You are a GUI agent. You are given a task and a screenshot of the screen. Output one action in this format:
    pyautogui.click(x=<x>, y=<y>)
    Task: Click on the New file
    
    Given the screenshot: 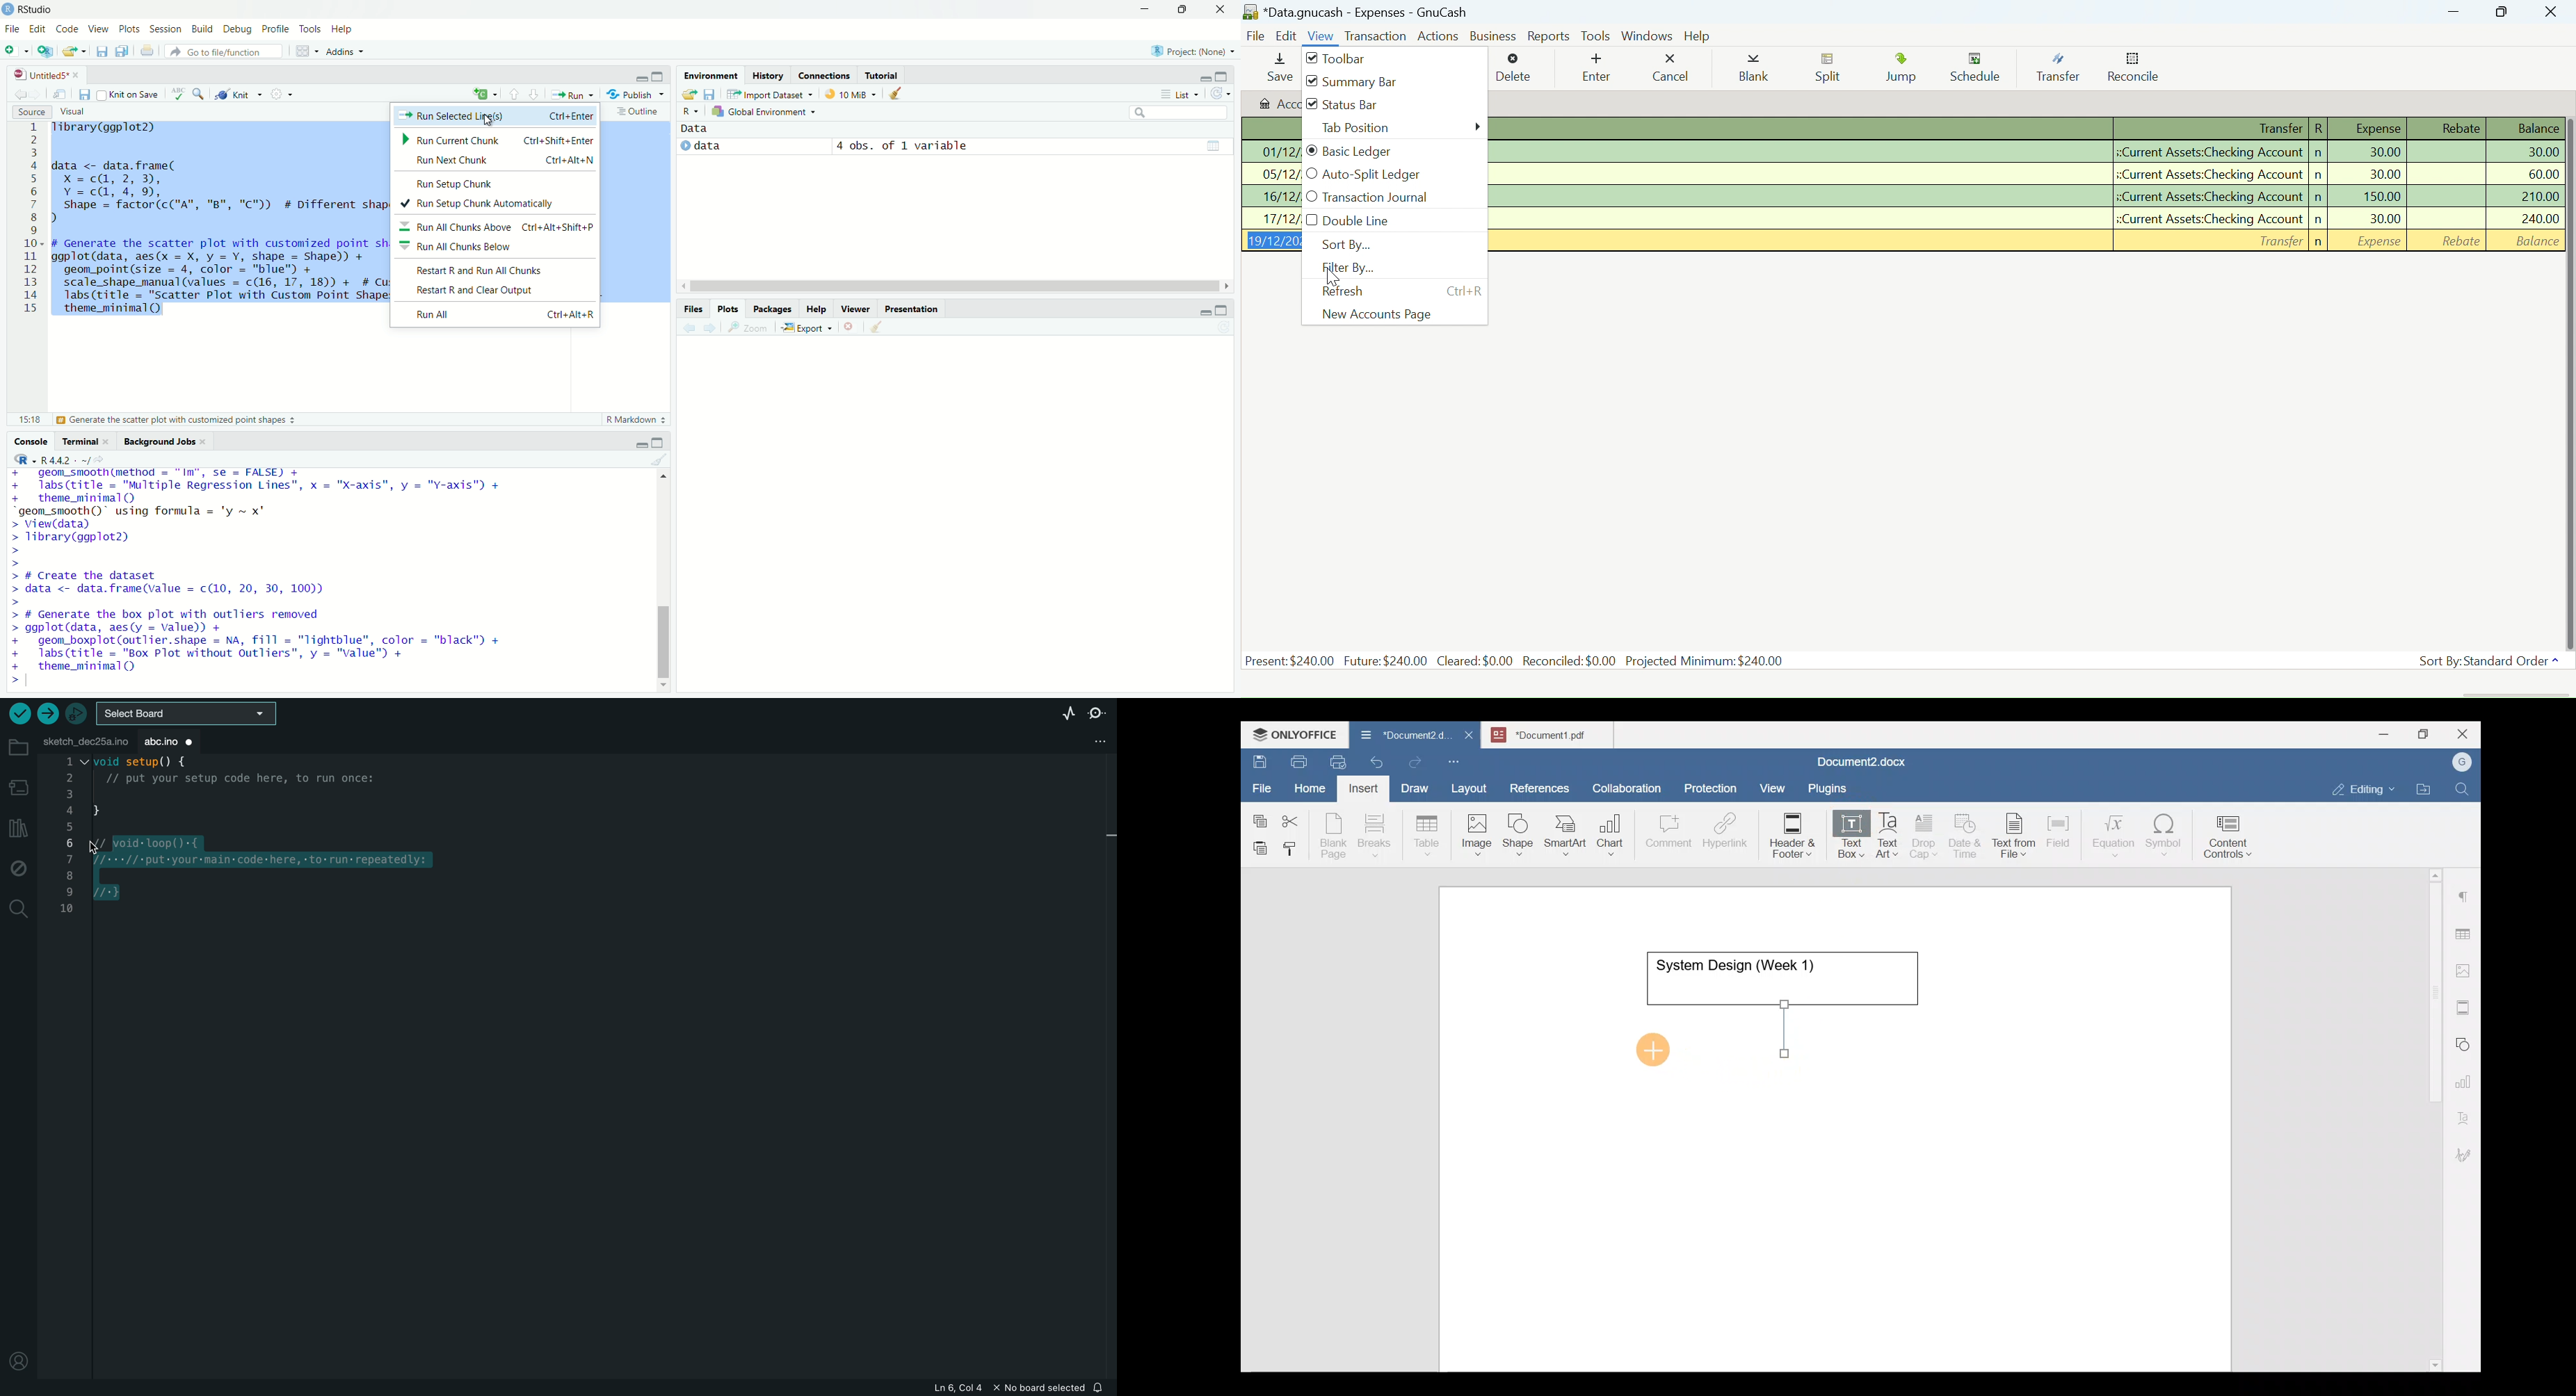 What is the action you would take?
    pyautogui.click(x=16, y=51)
    